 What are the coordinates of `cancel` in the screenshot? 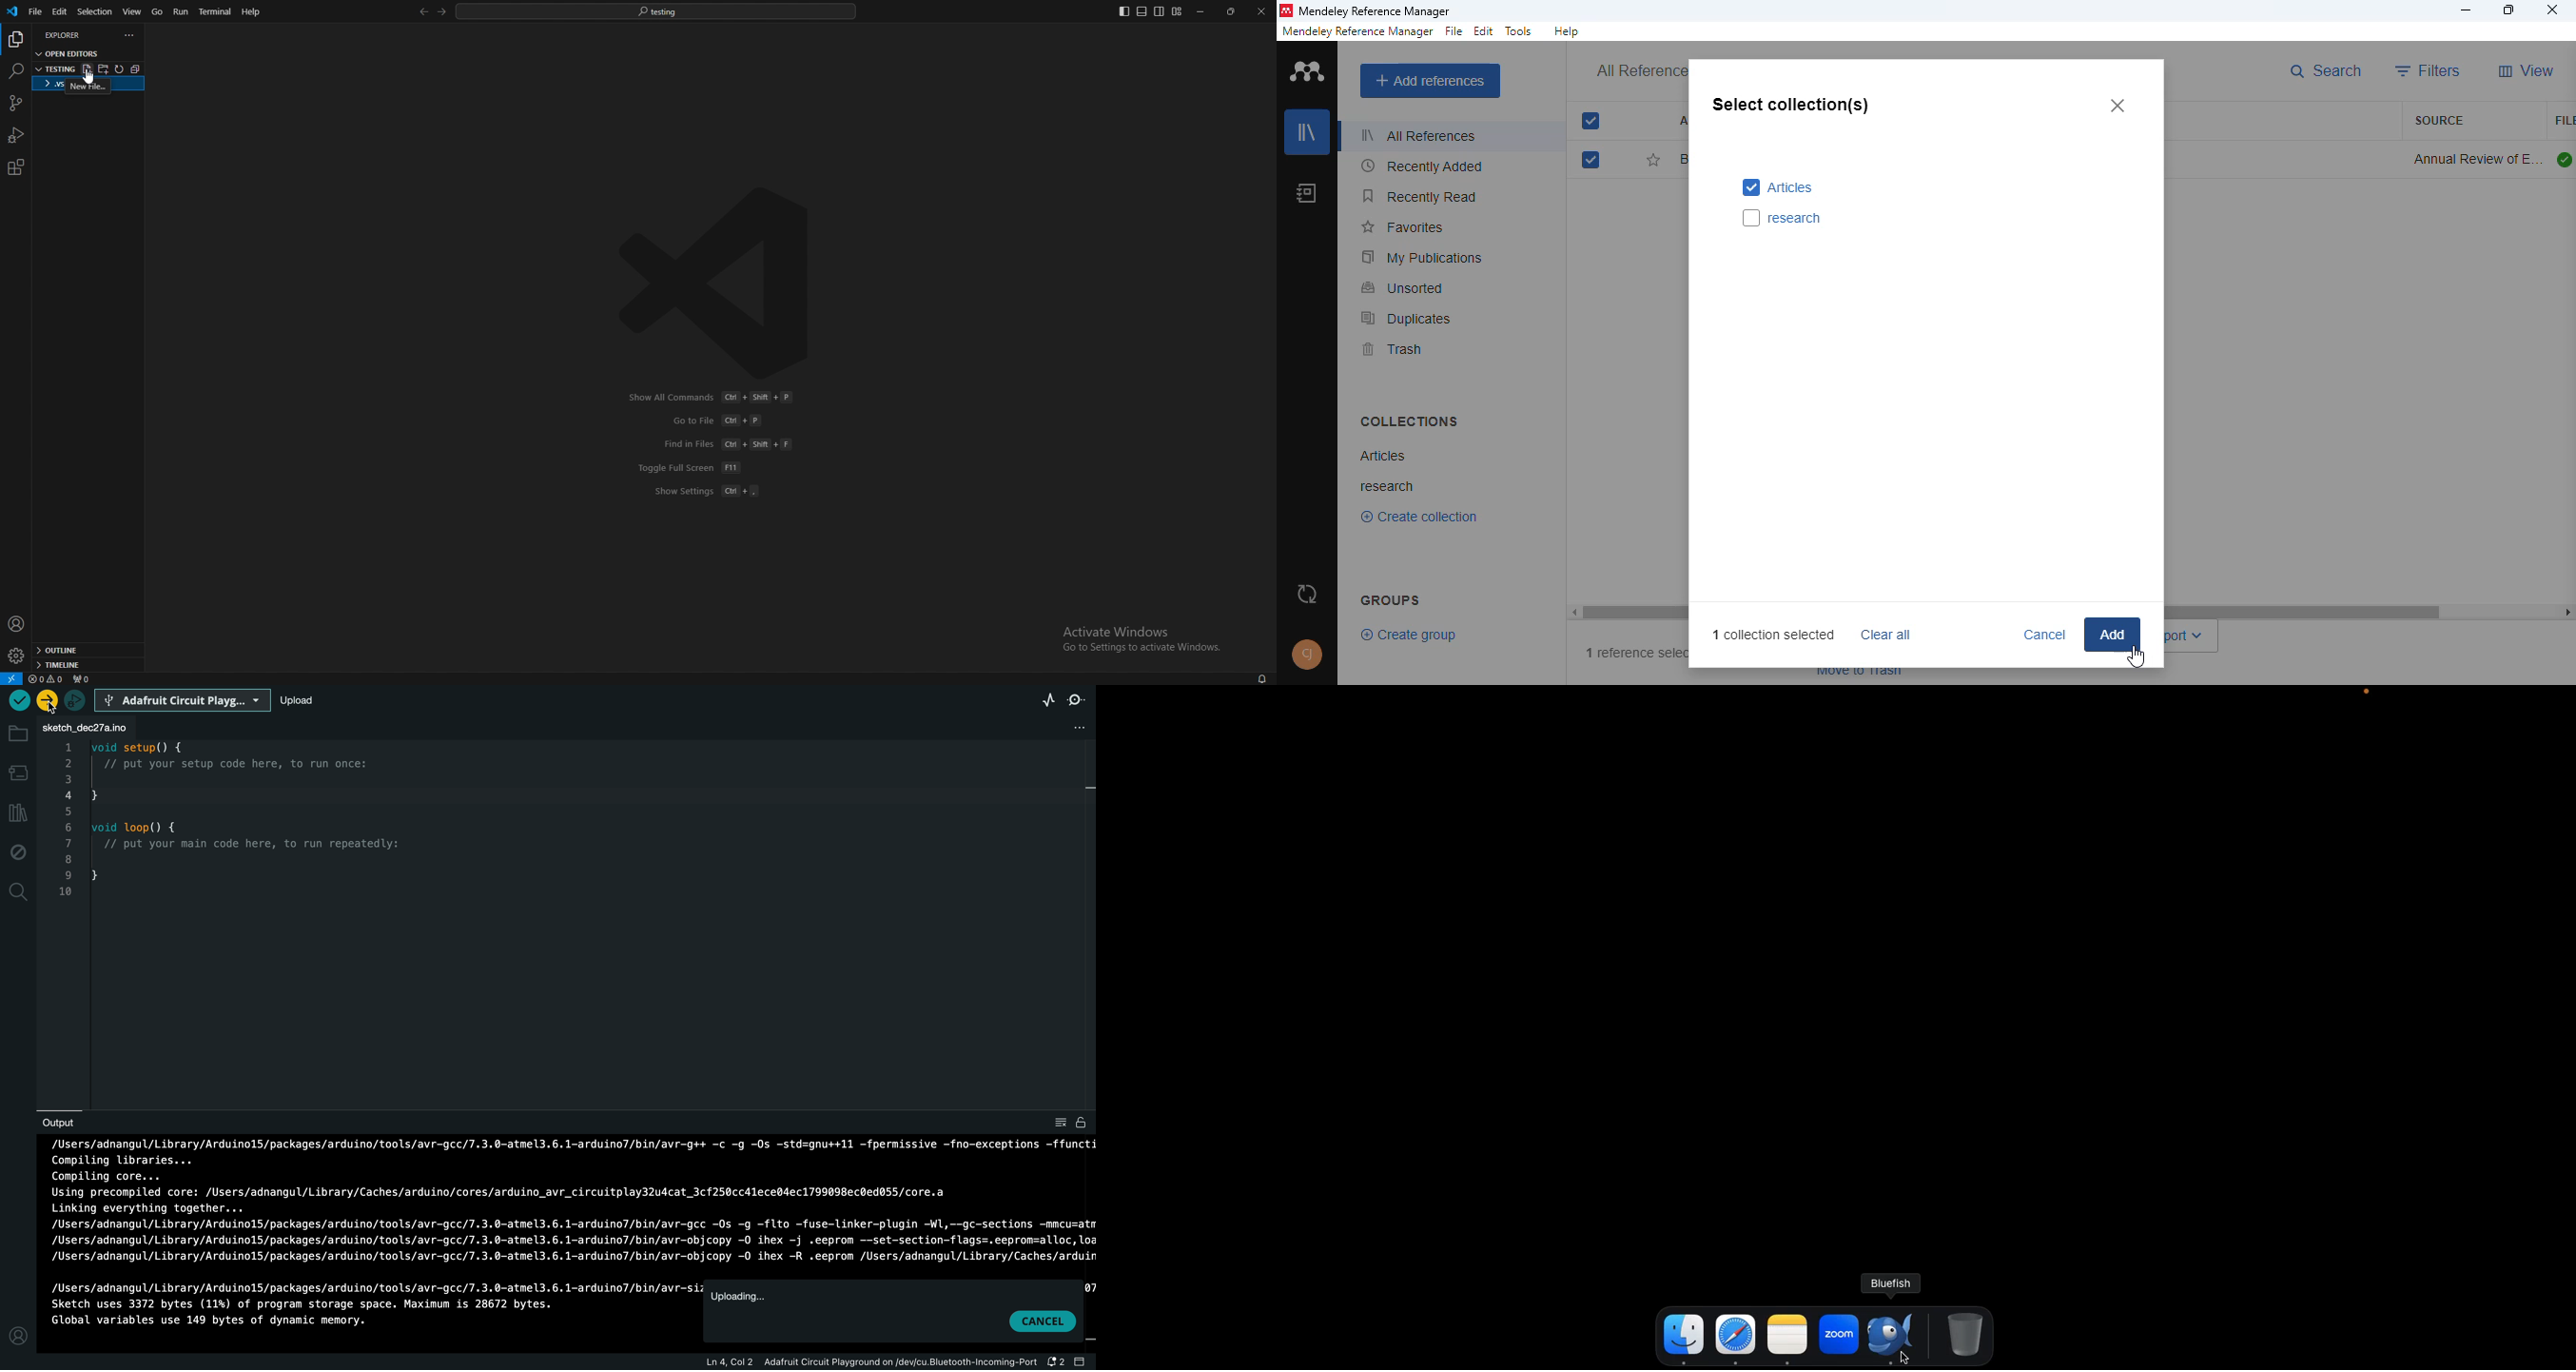 It's located at (1040, 1319).